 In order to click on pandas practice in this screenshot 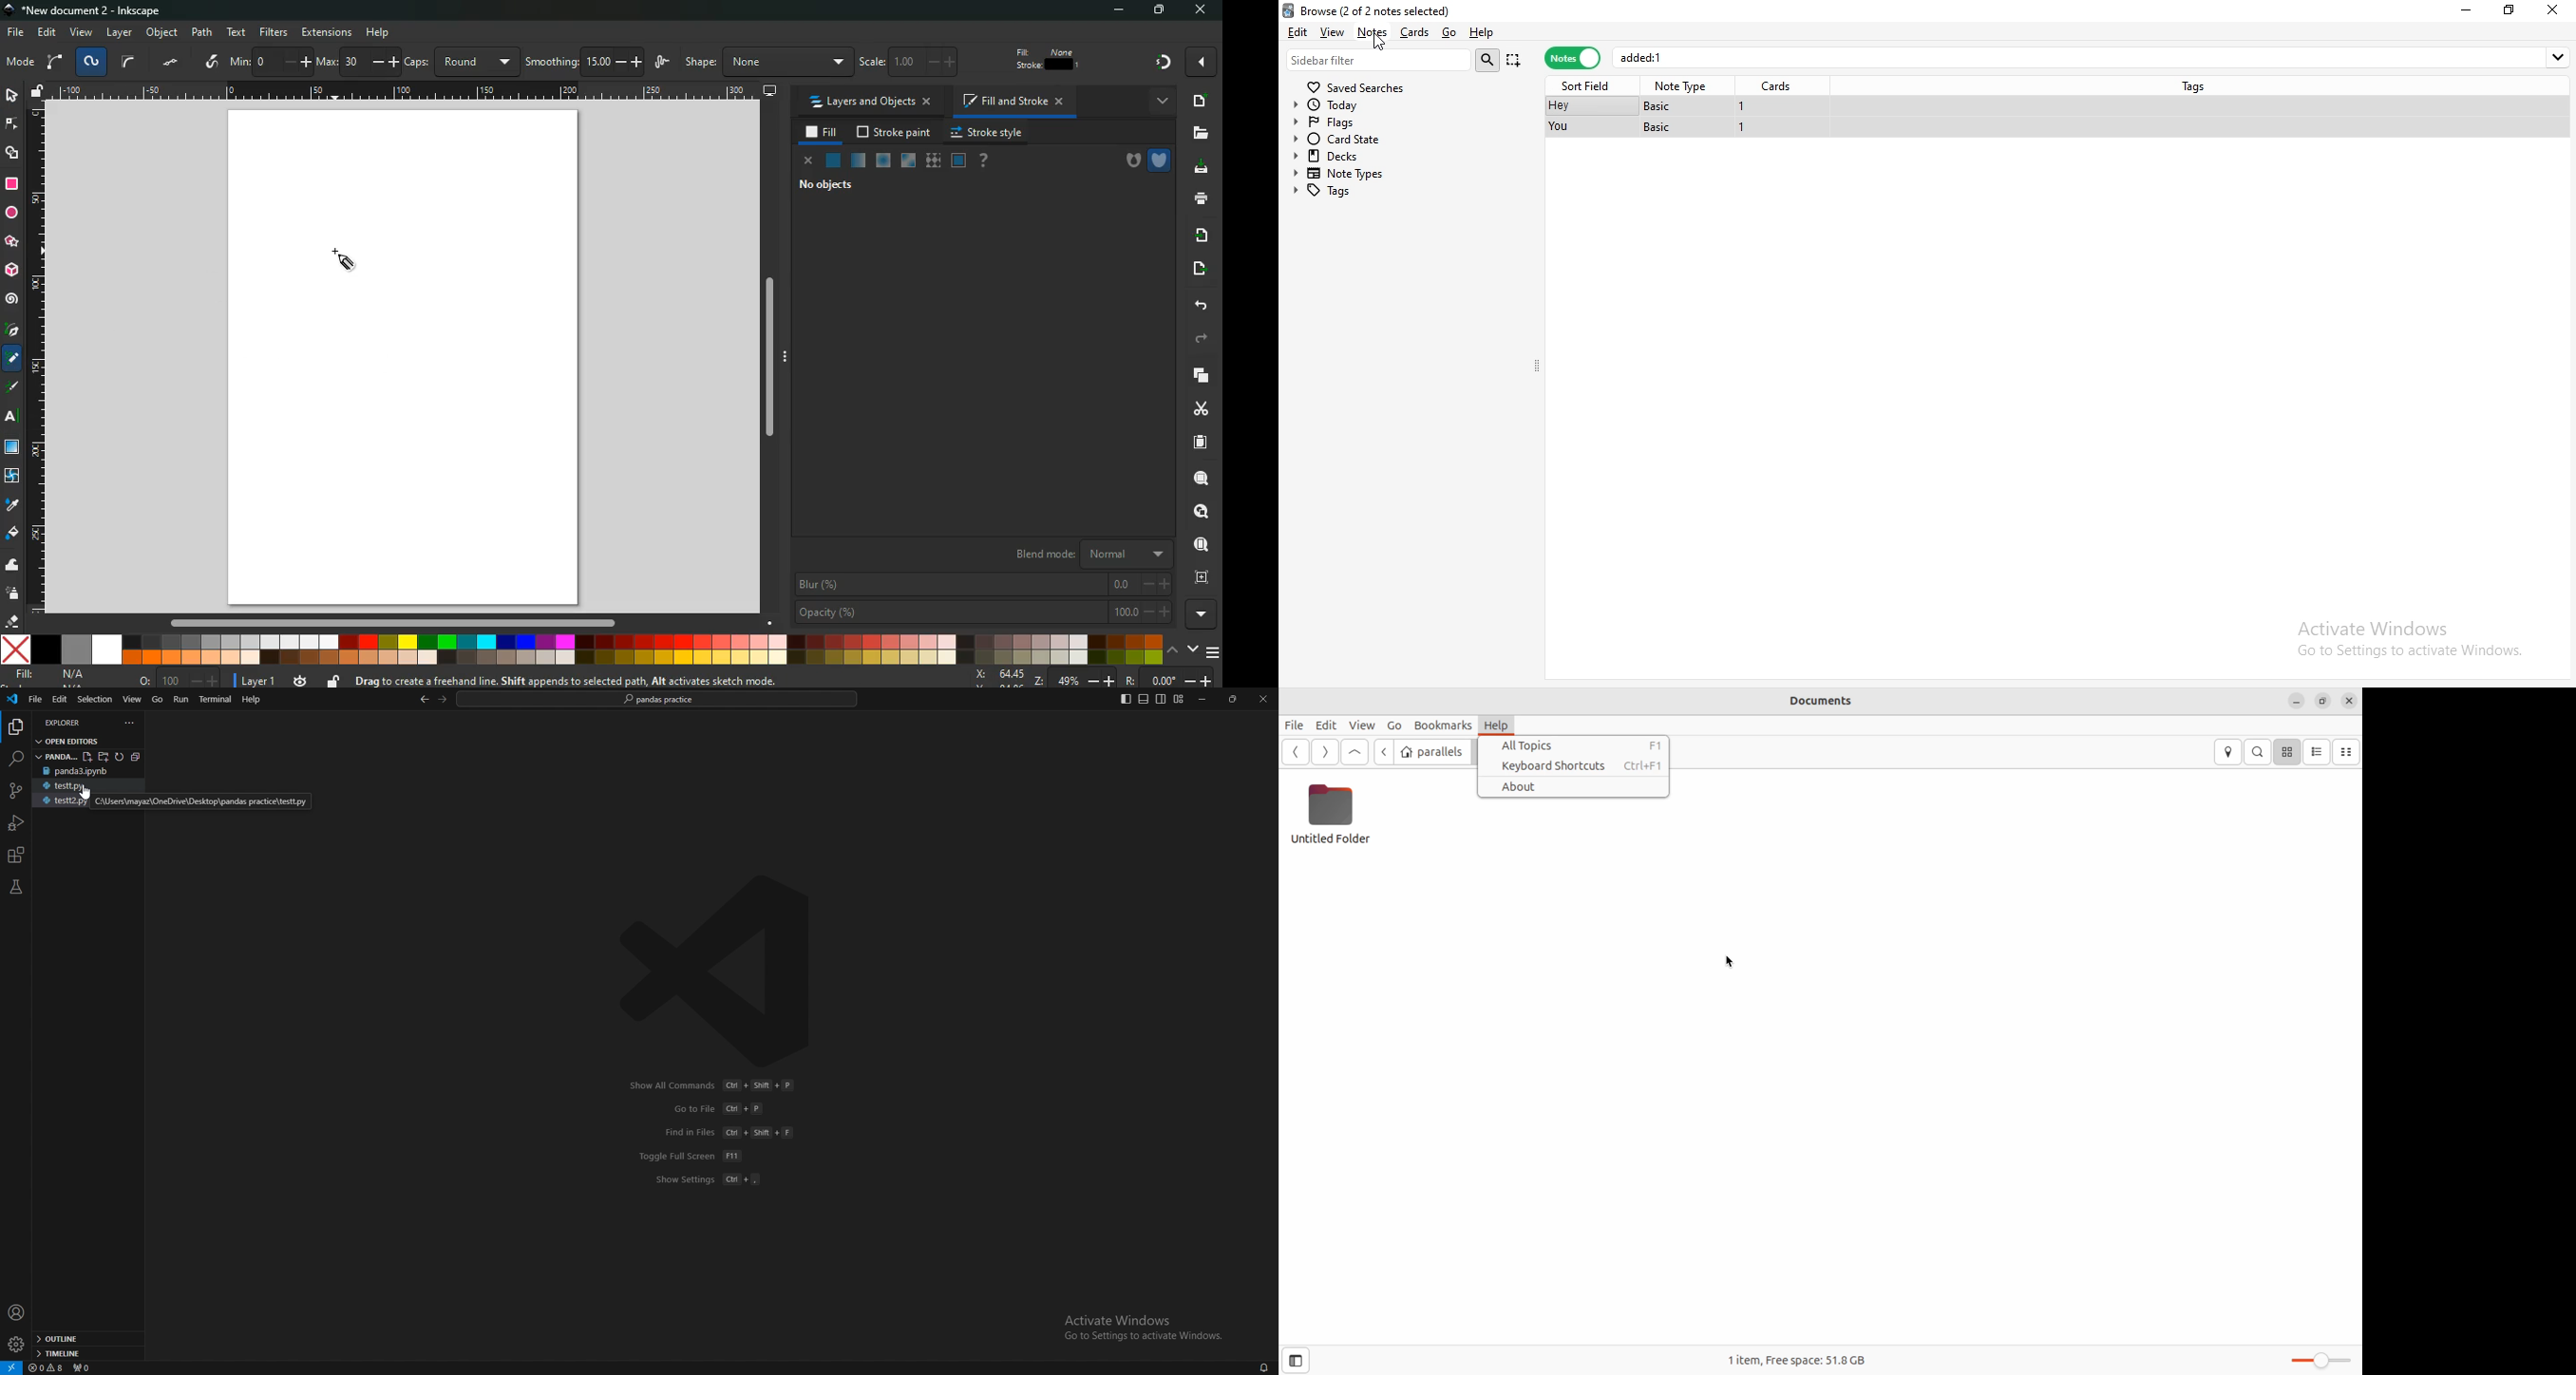, I will do `click(659, 699)`.